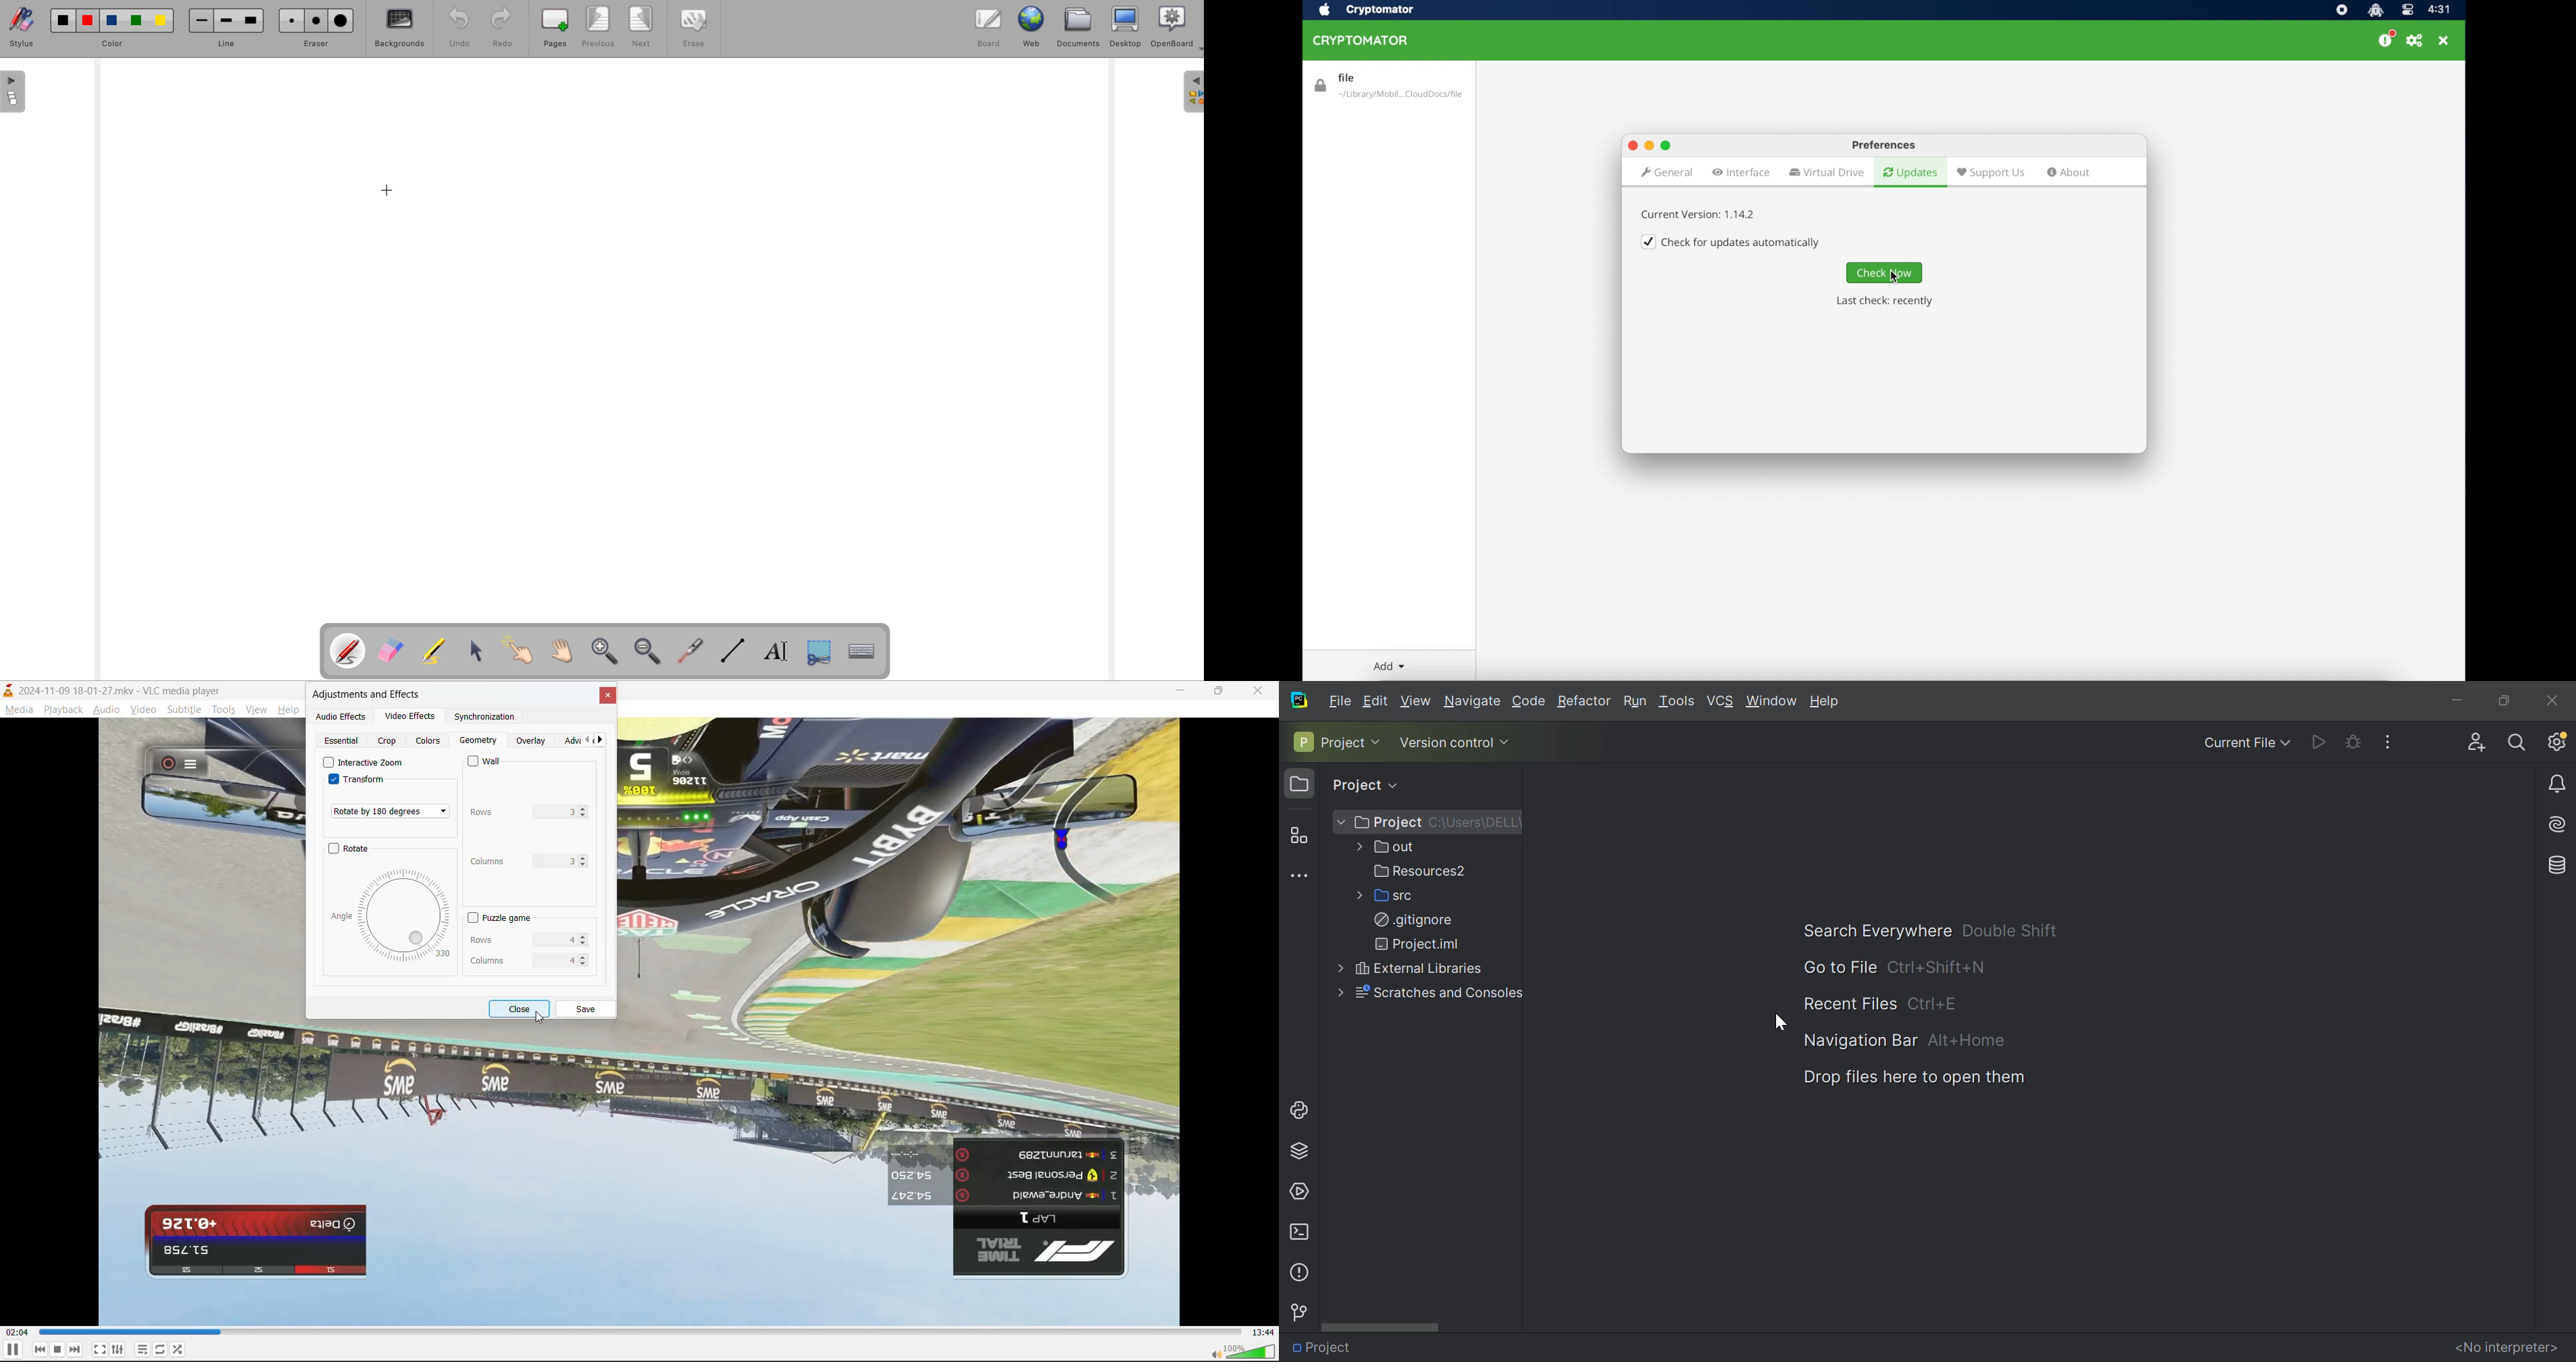 The image size is (2576, 1372). What do you see at coordinates (1336, 969) in the screenshot?
I see `More` at bounding box center [1336, 969].